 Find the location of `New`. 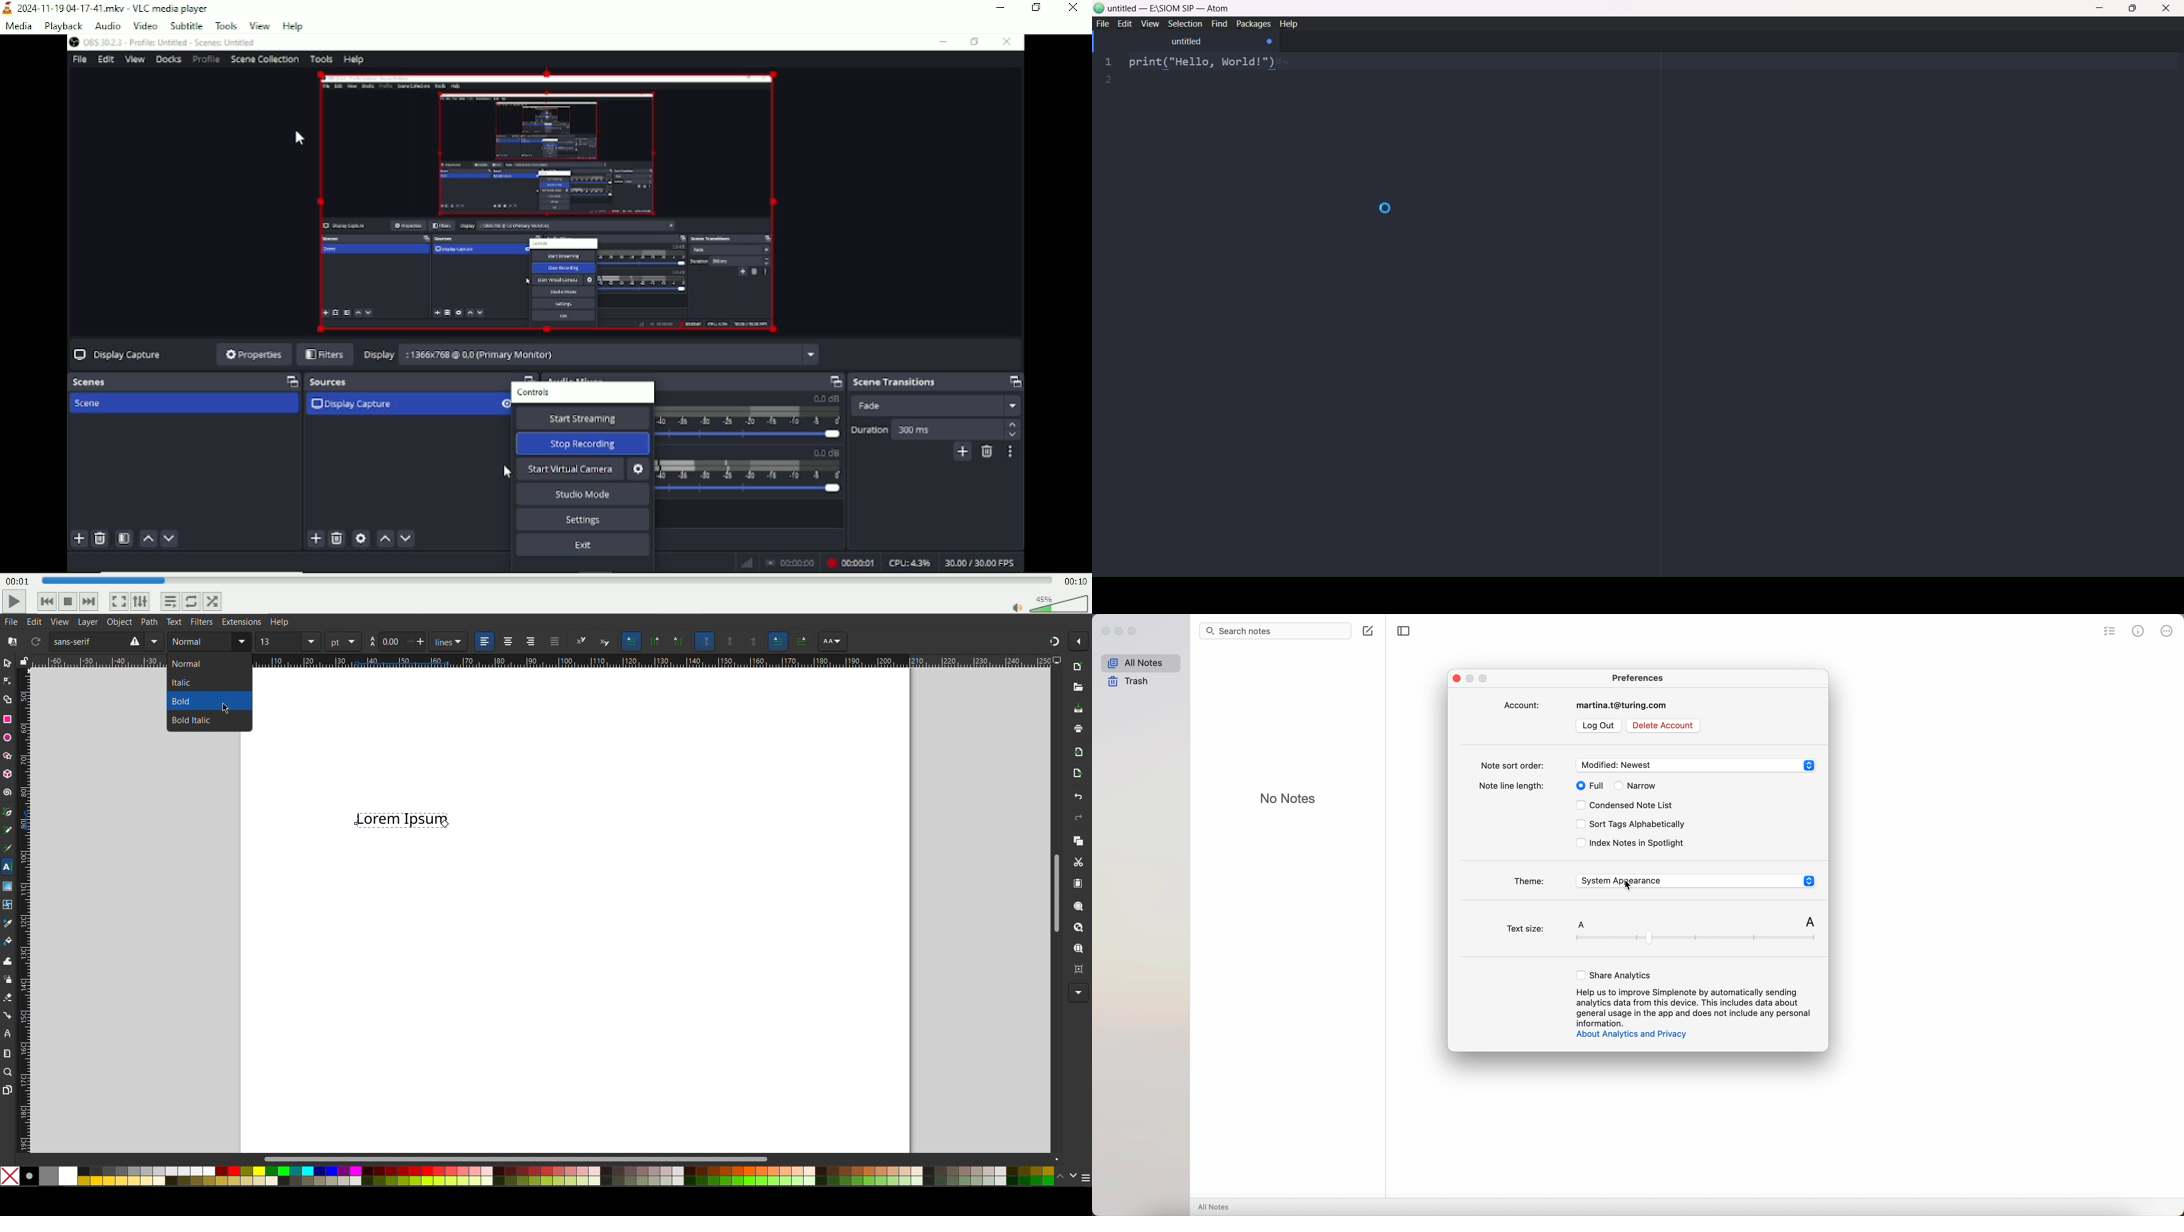

New is located at coordinates (1077, 667).